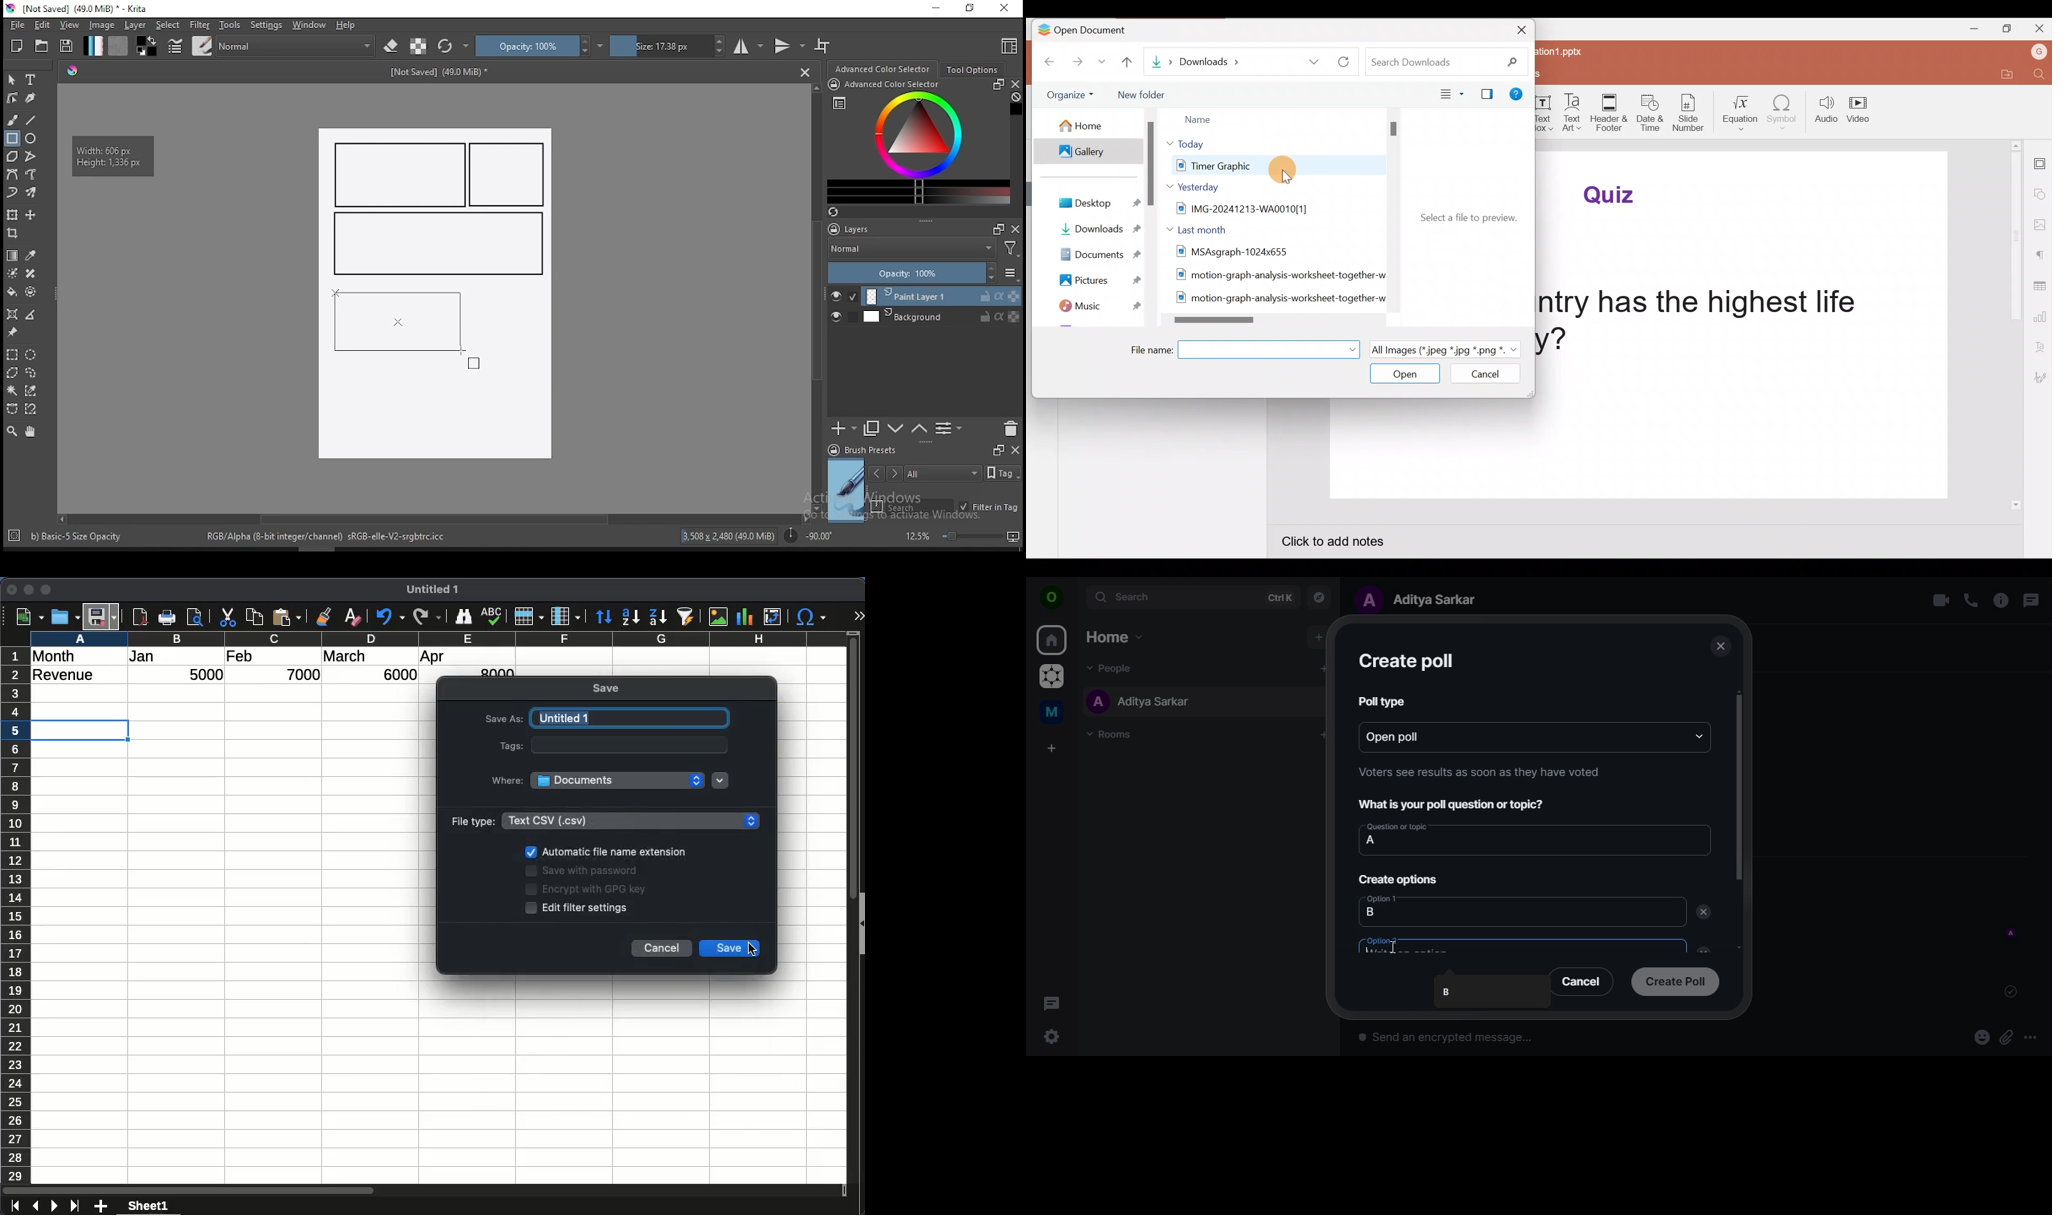 The width and height of the screenshot is (2072, 1232). What do you see at coordinates (1613, 194) in the screenshot?
I see `Quiz` at bounding box center [1613, 194].